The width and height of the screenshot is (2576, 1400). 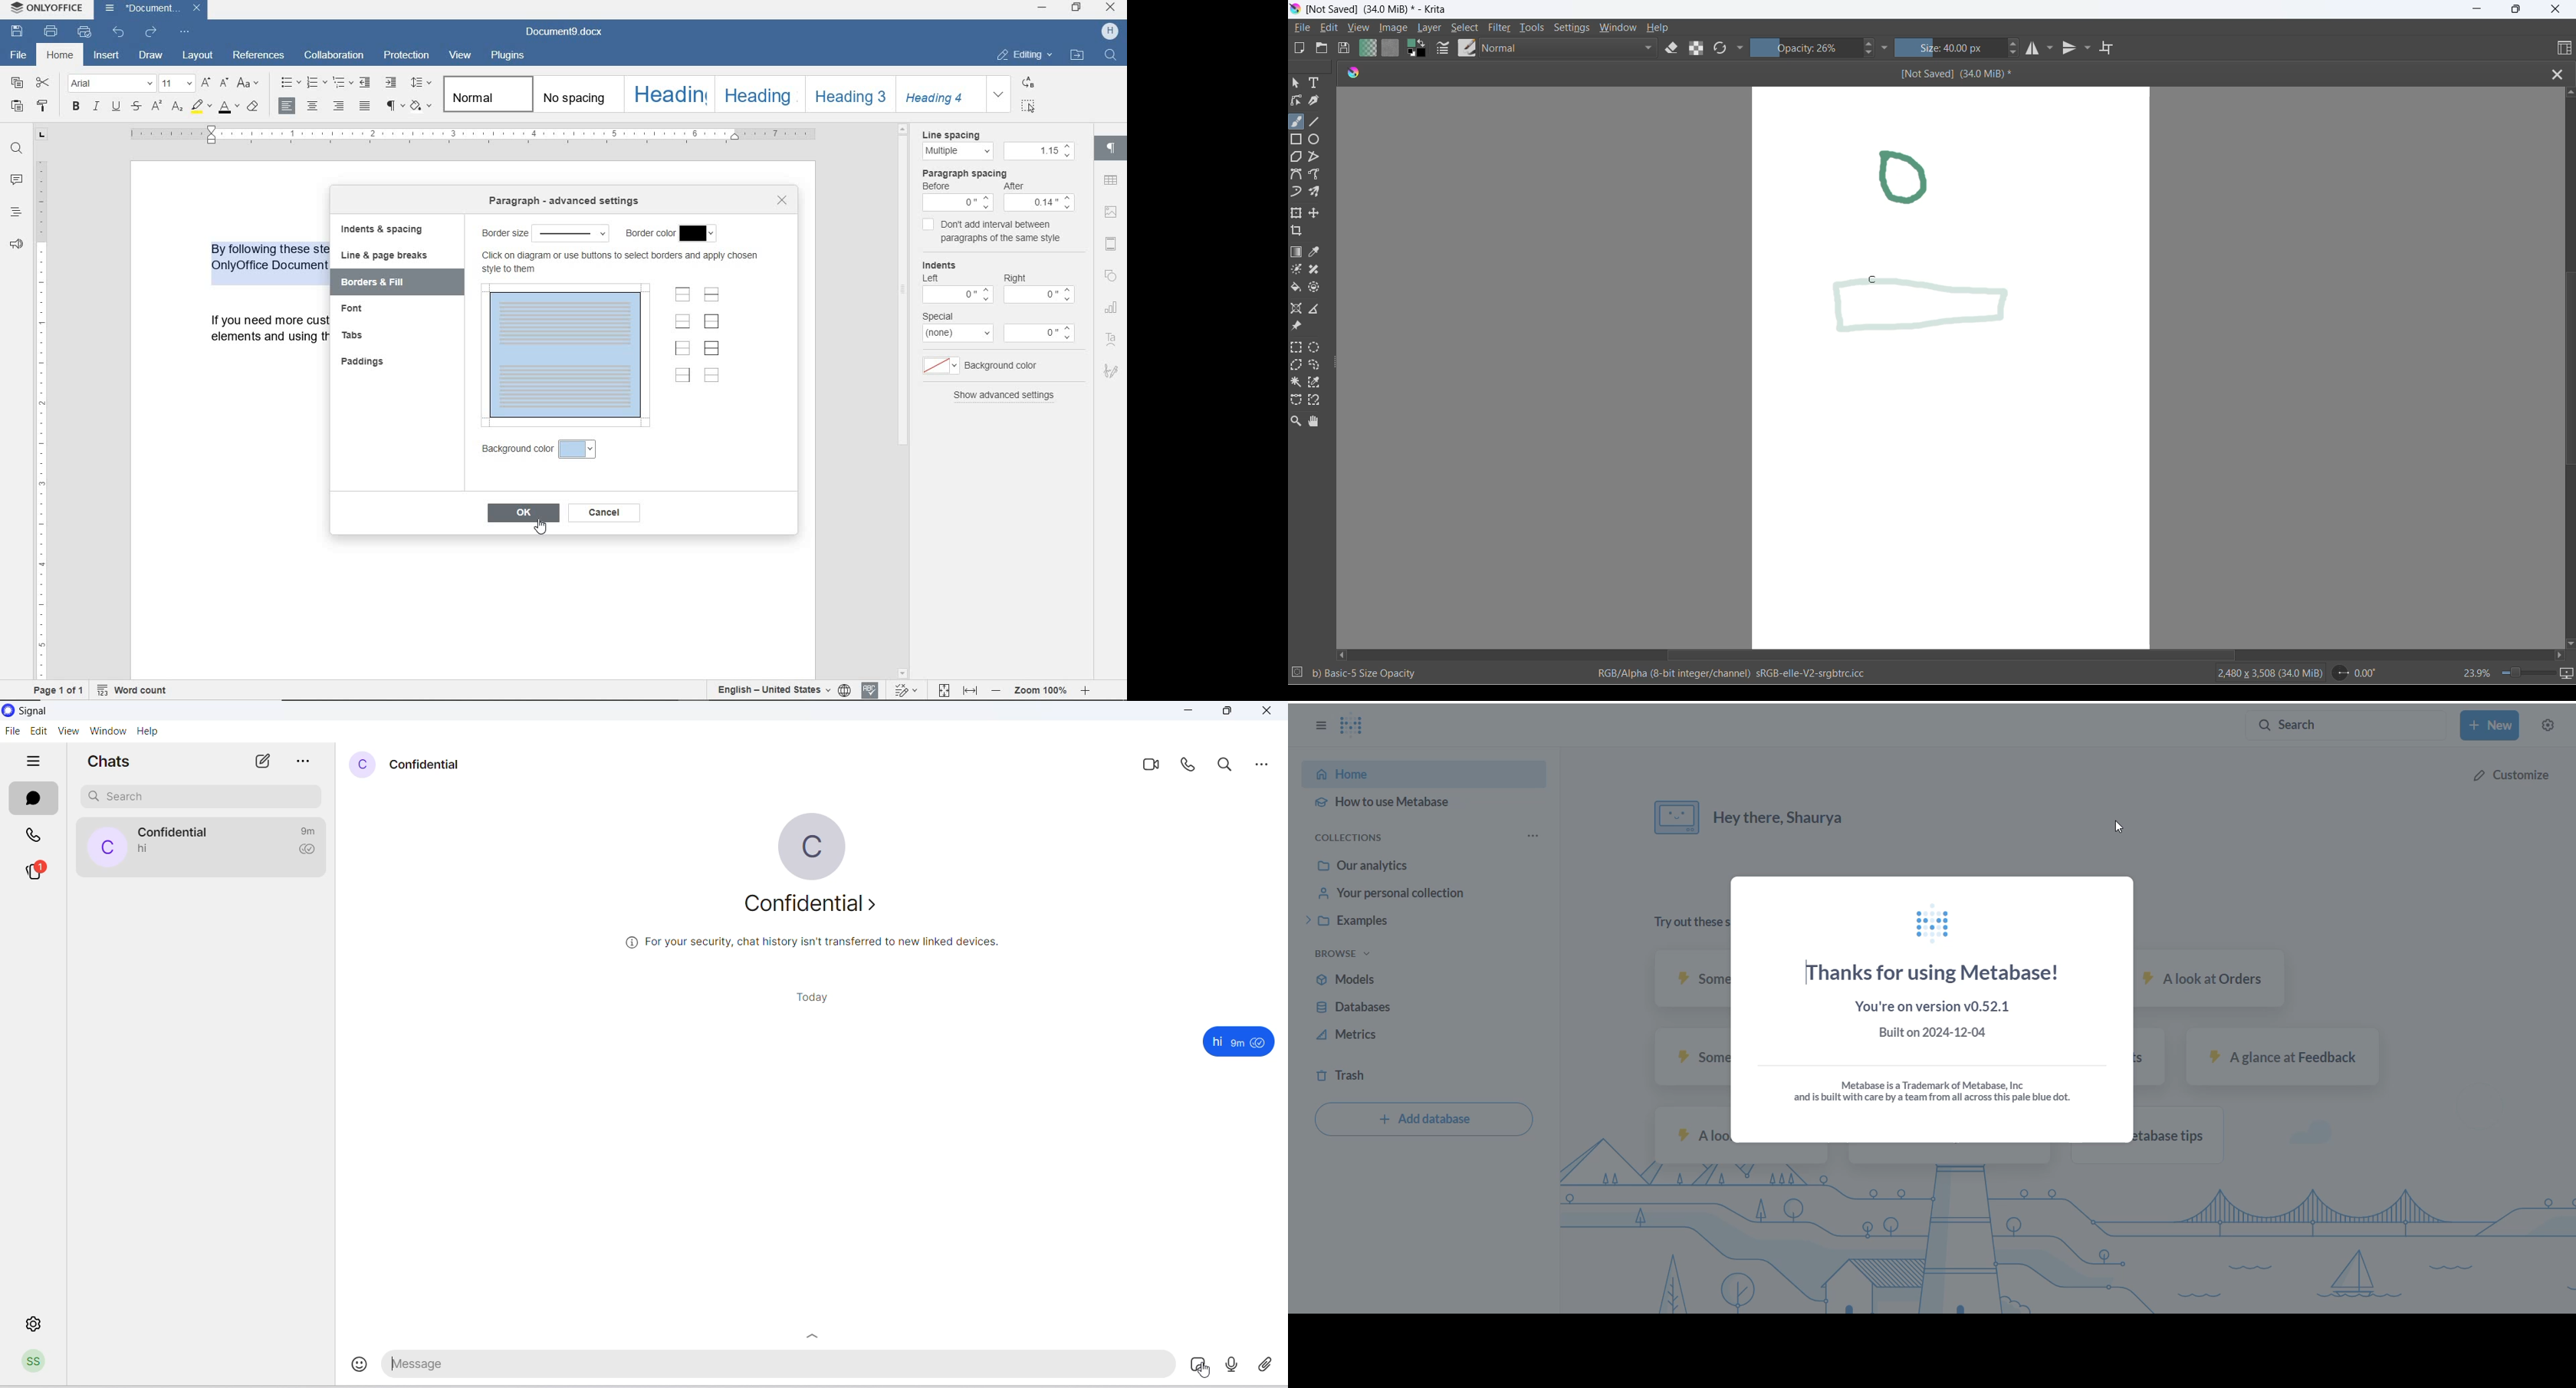 I want to click on maximize, so click(x=2513, y=9).